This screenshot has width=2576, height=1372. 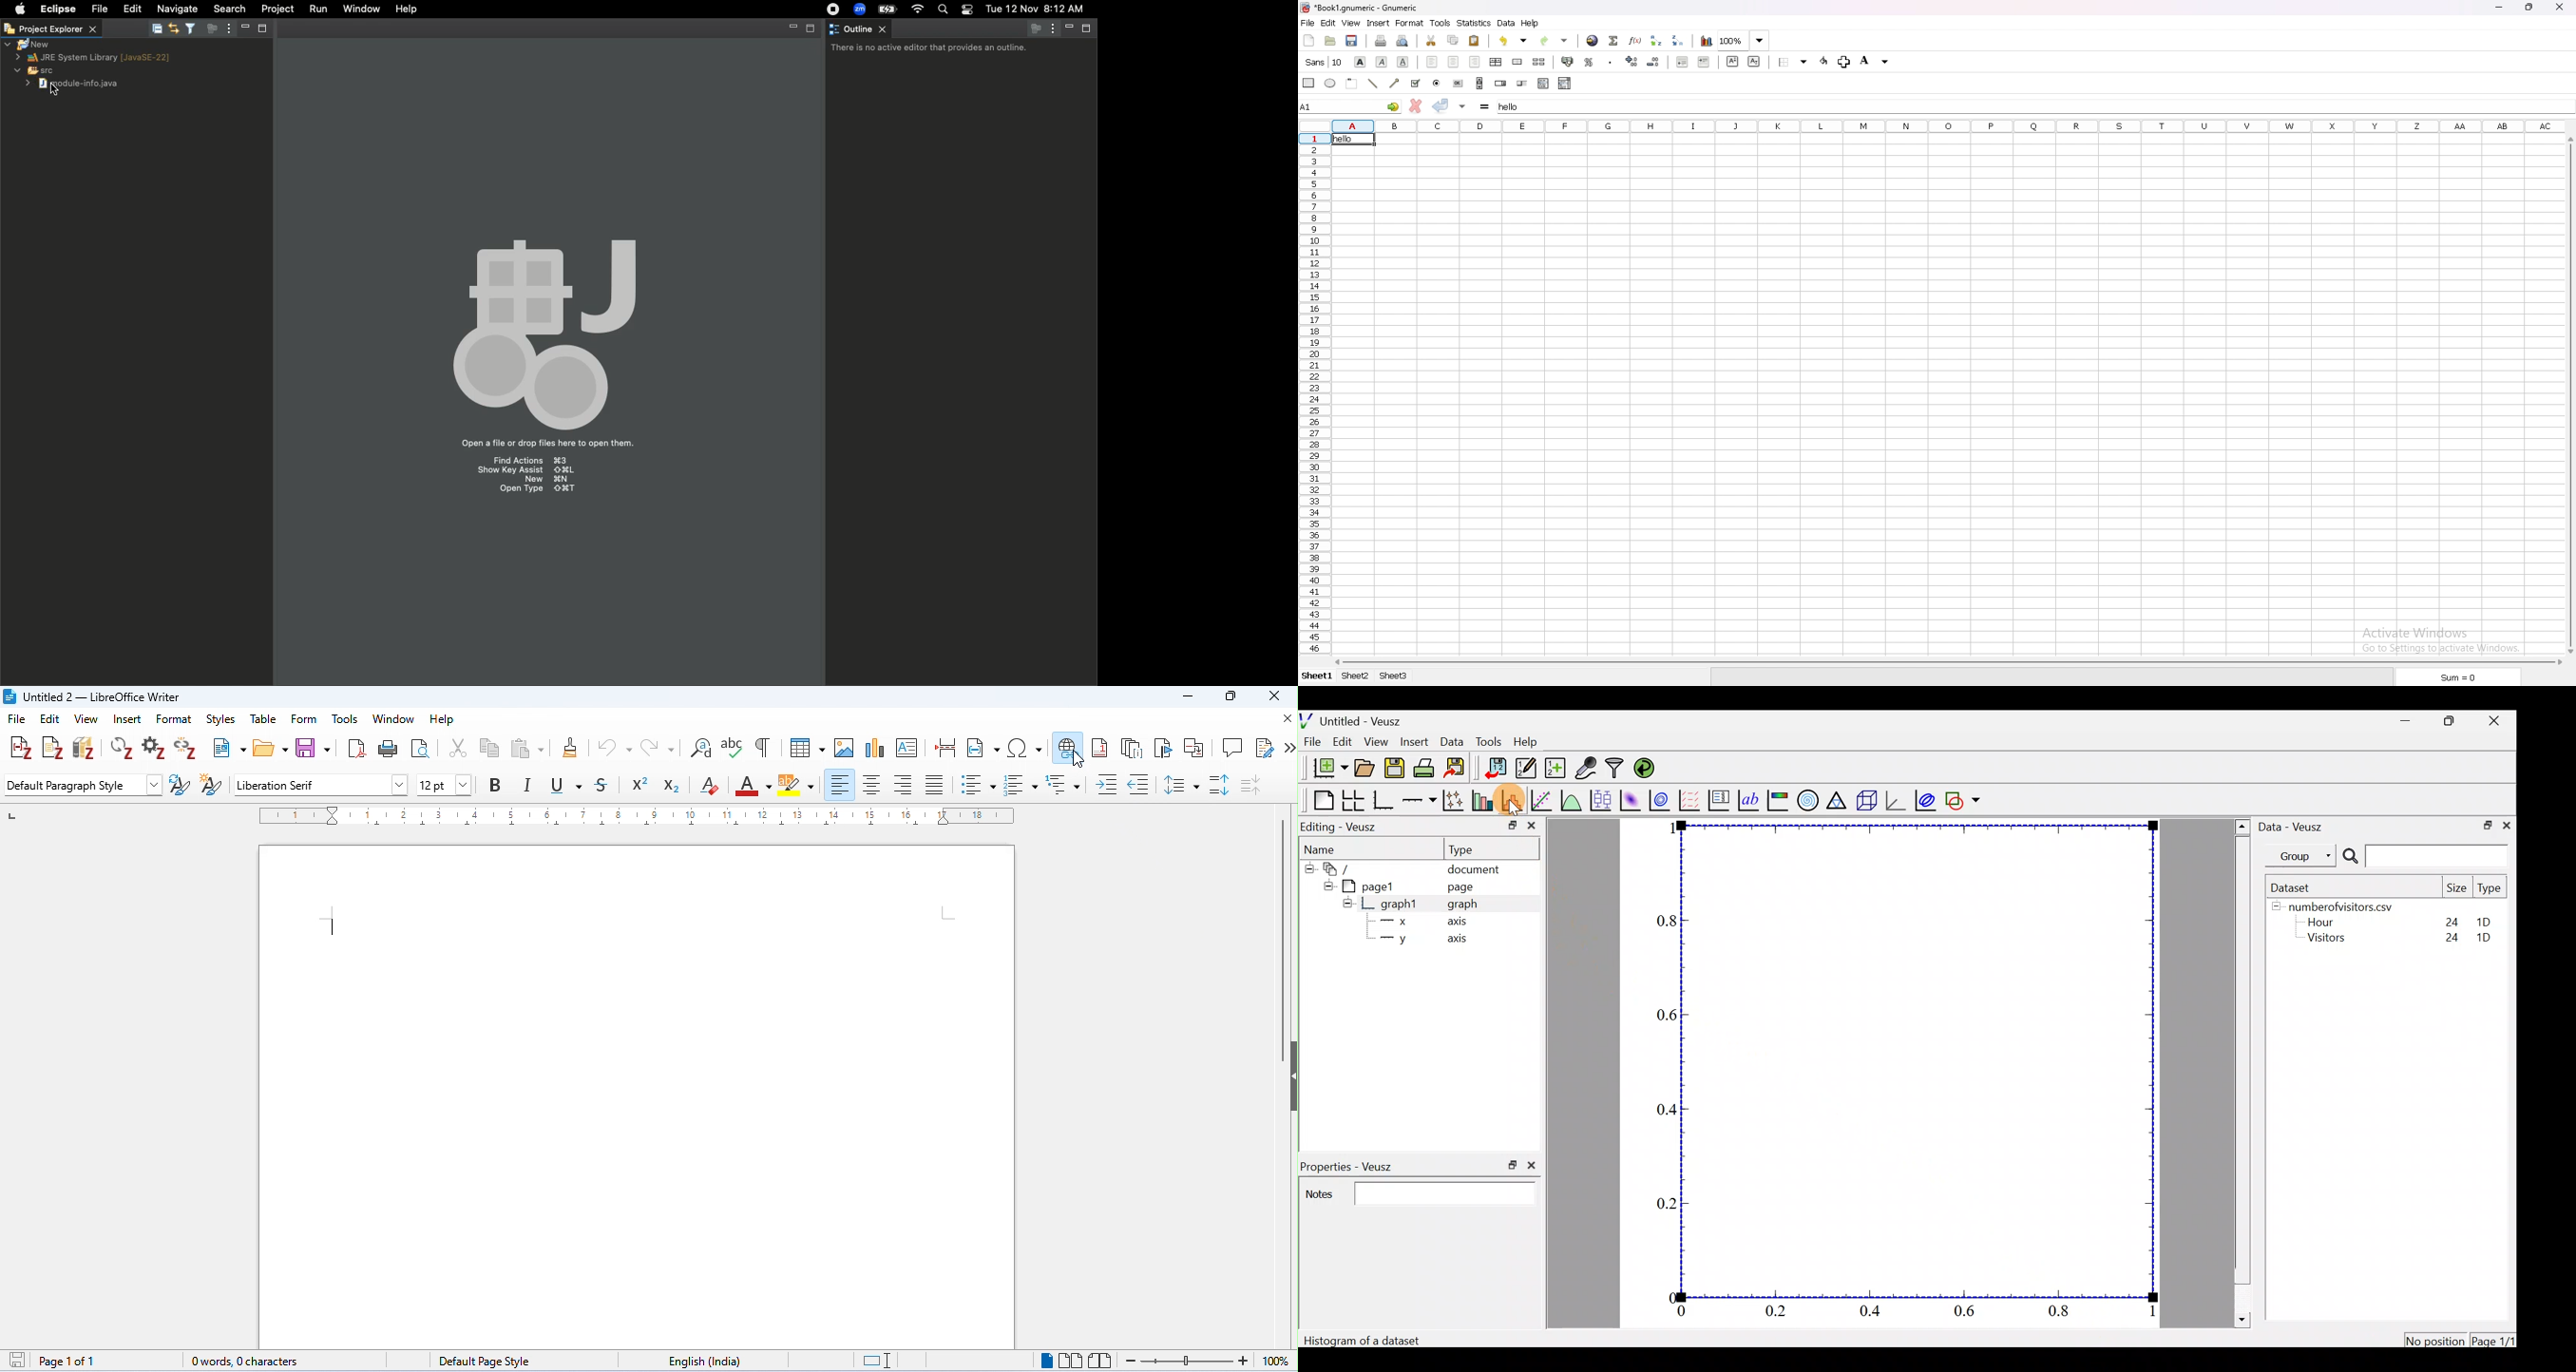 I want to click on hide sub menu, so click(x=2275, y=909).